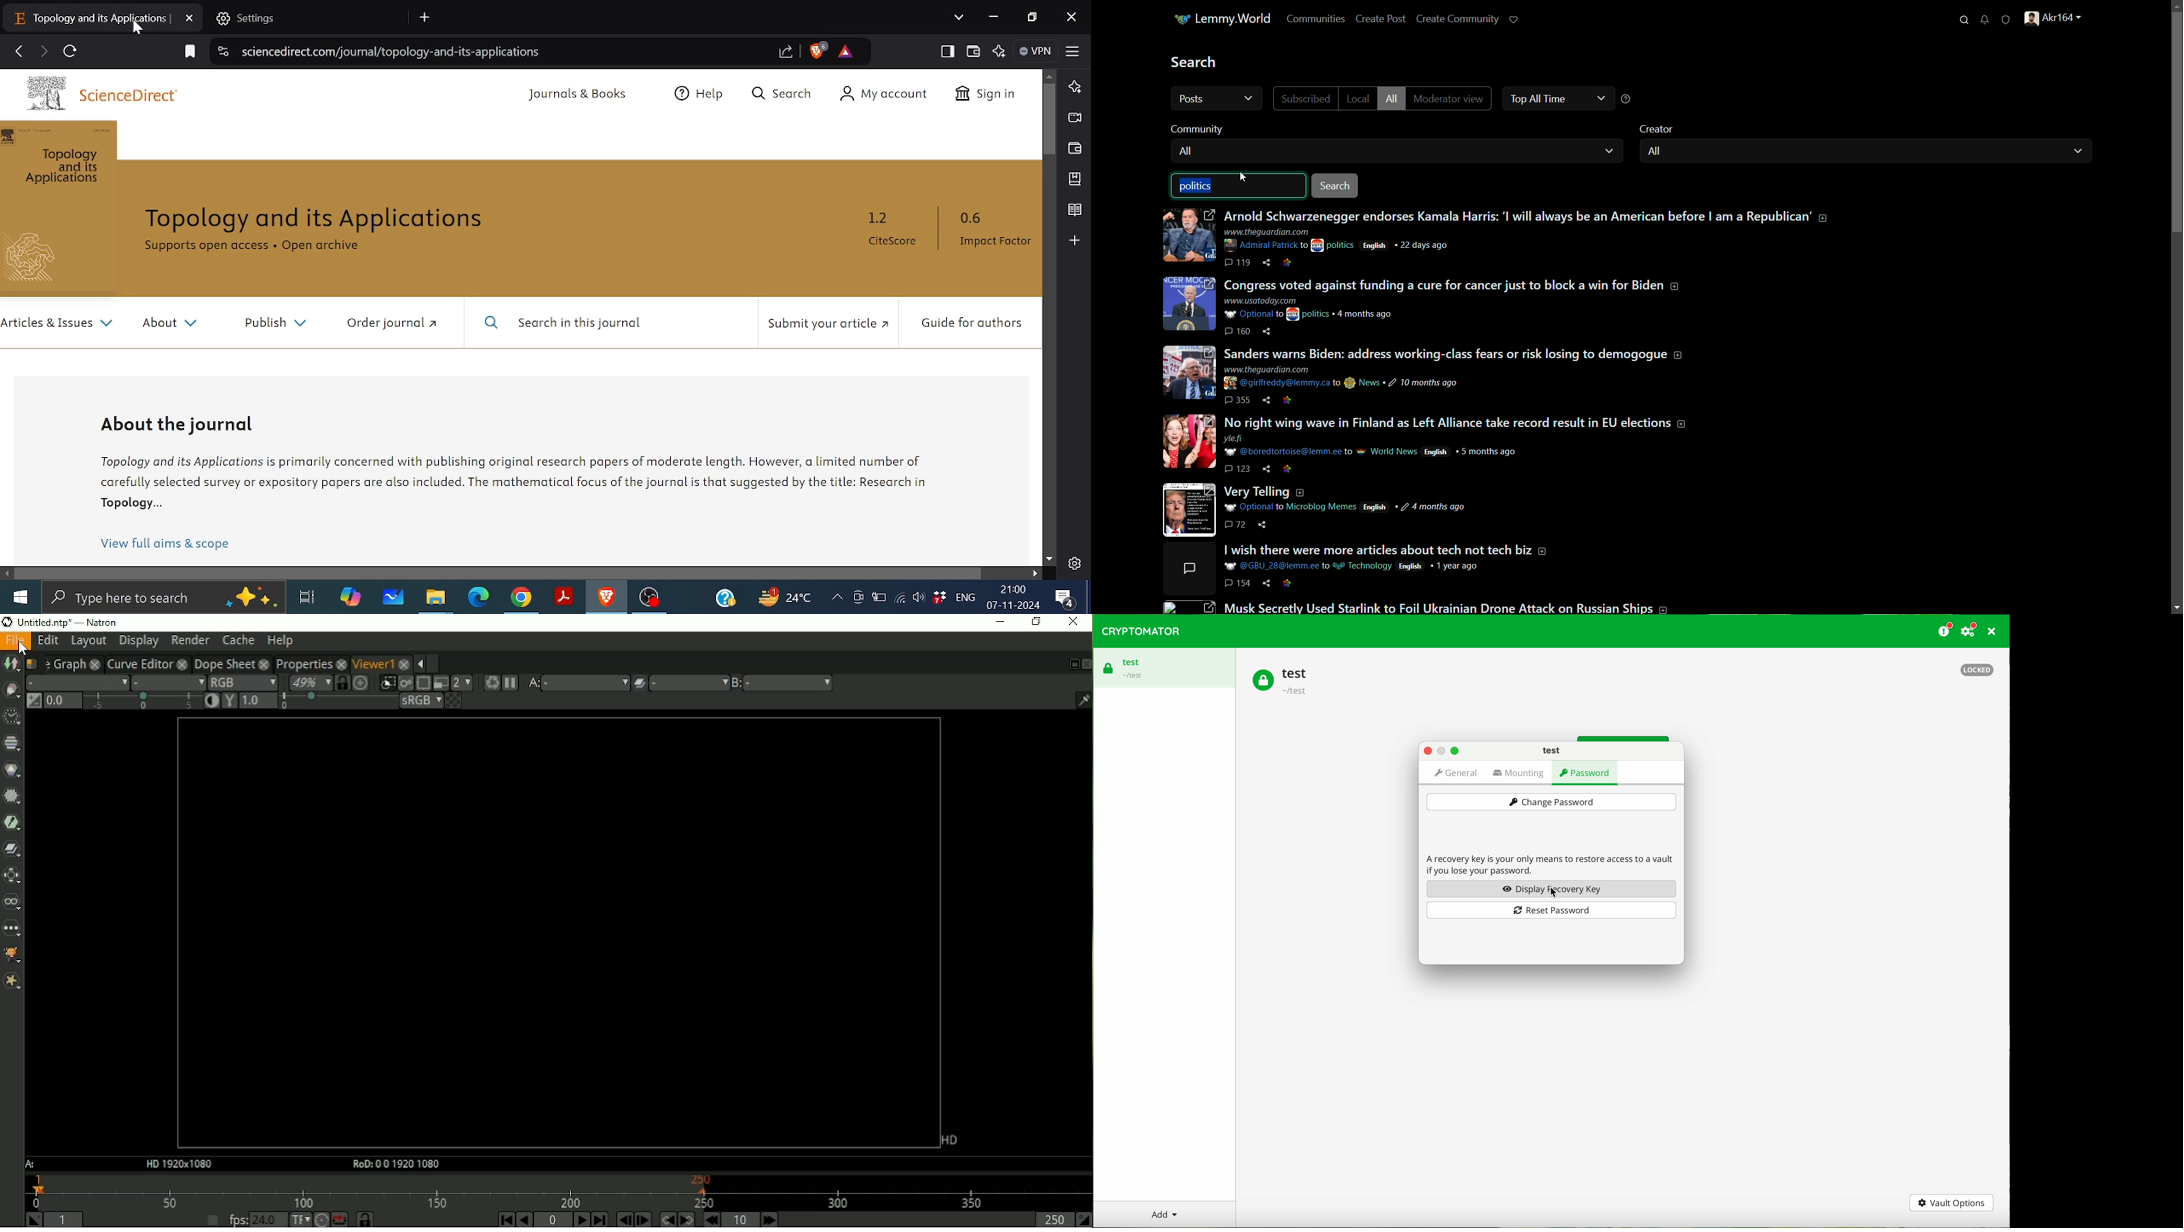 This screenshot has height=1232, width=2184. I want to click on First frame, so click(503, 1219).